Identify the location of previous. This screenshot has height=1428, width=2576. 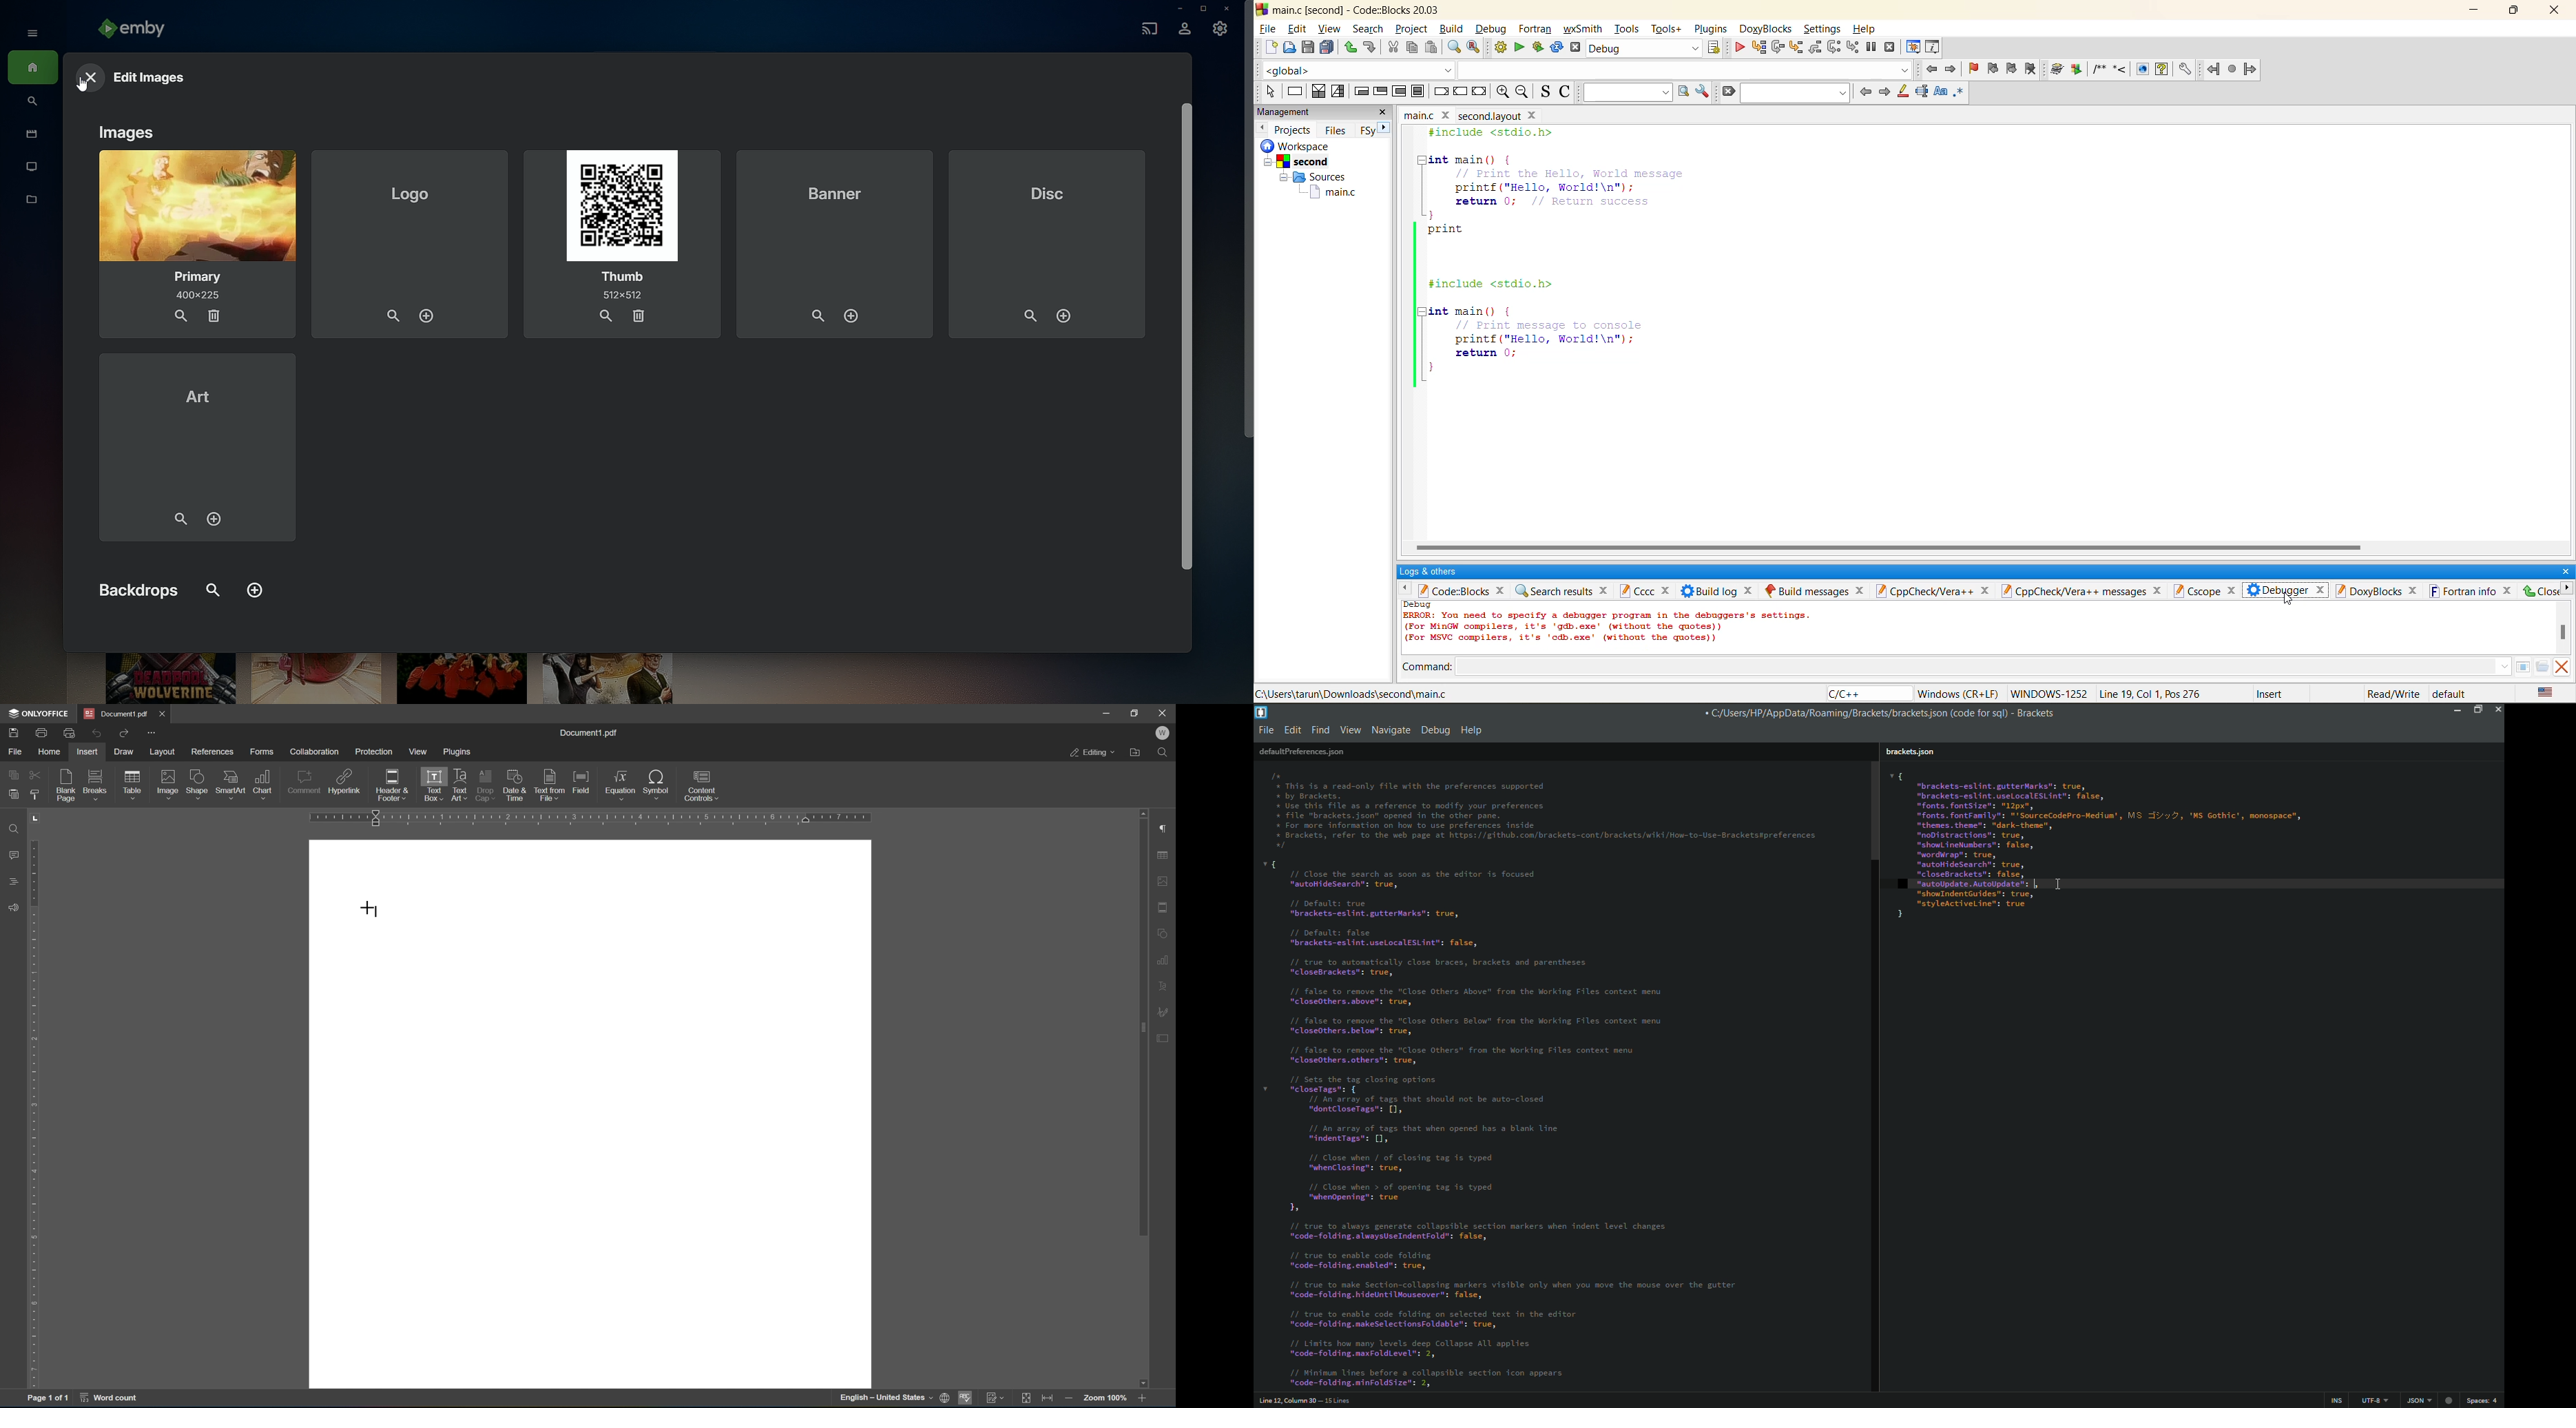
(1864, 92).